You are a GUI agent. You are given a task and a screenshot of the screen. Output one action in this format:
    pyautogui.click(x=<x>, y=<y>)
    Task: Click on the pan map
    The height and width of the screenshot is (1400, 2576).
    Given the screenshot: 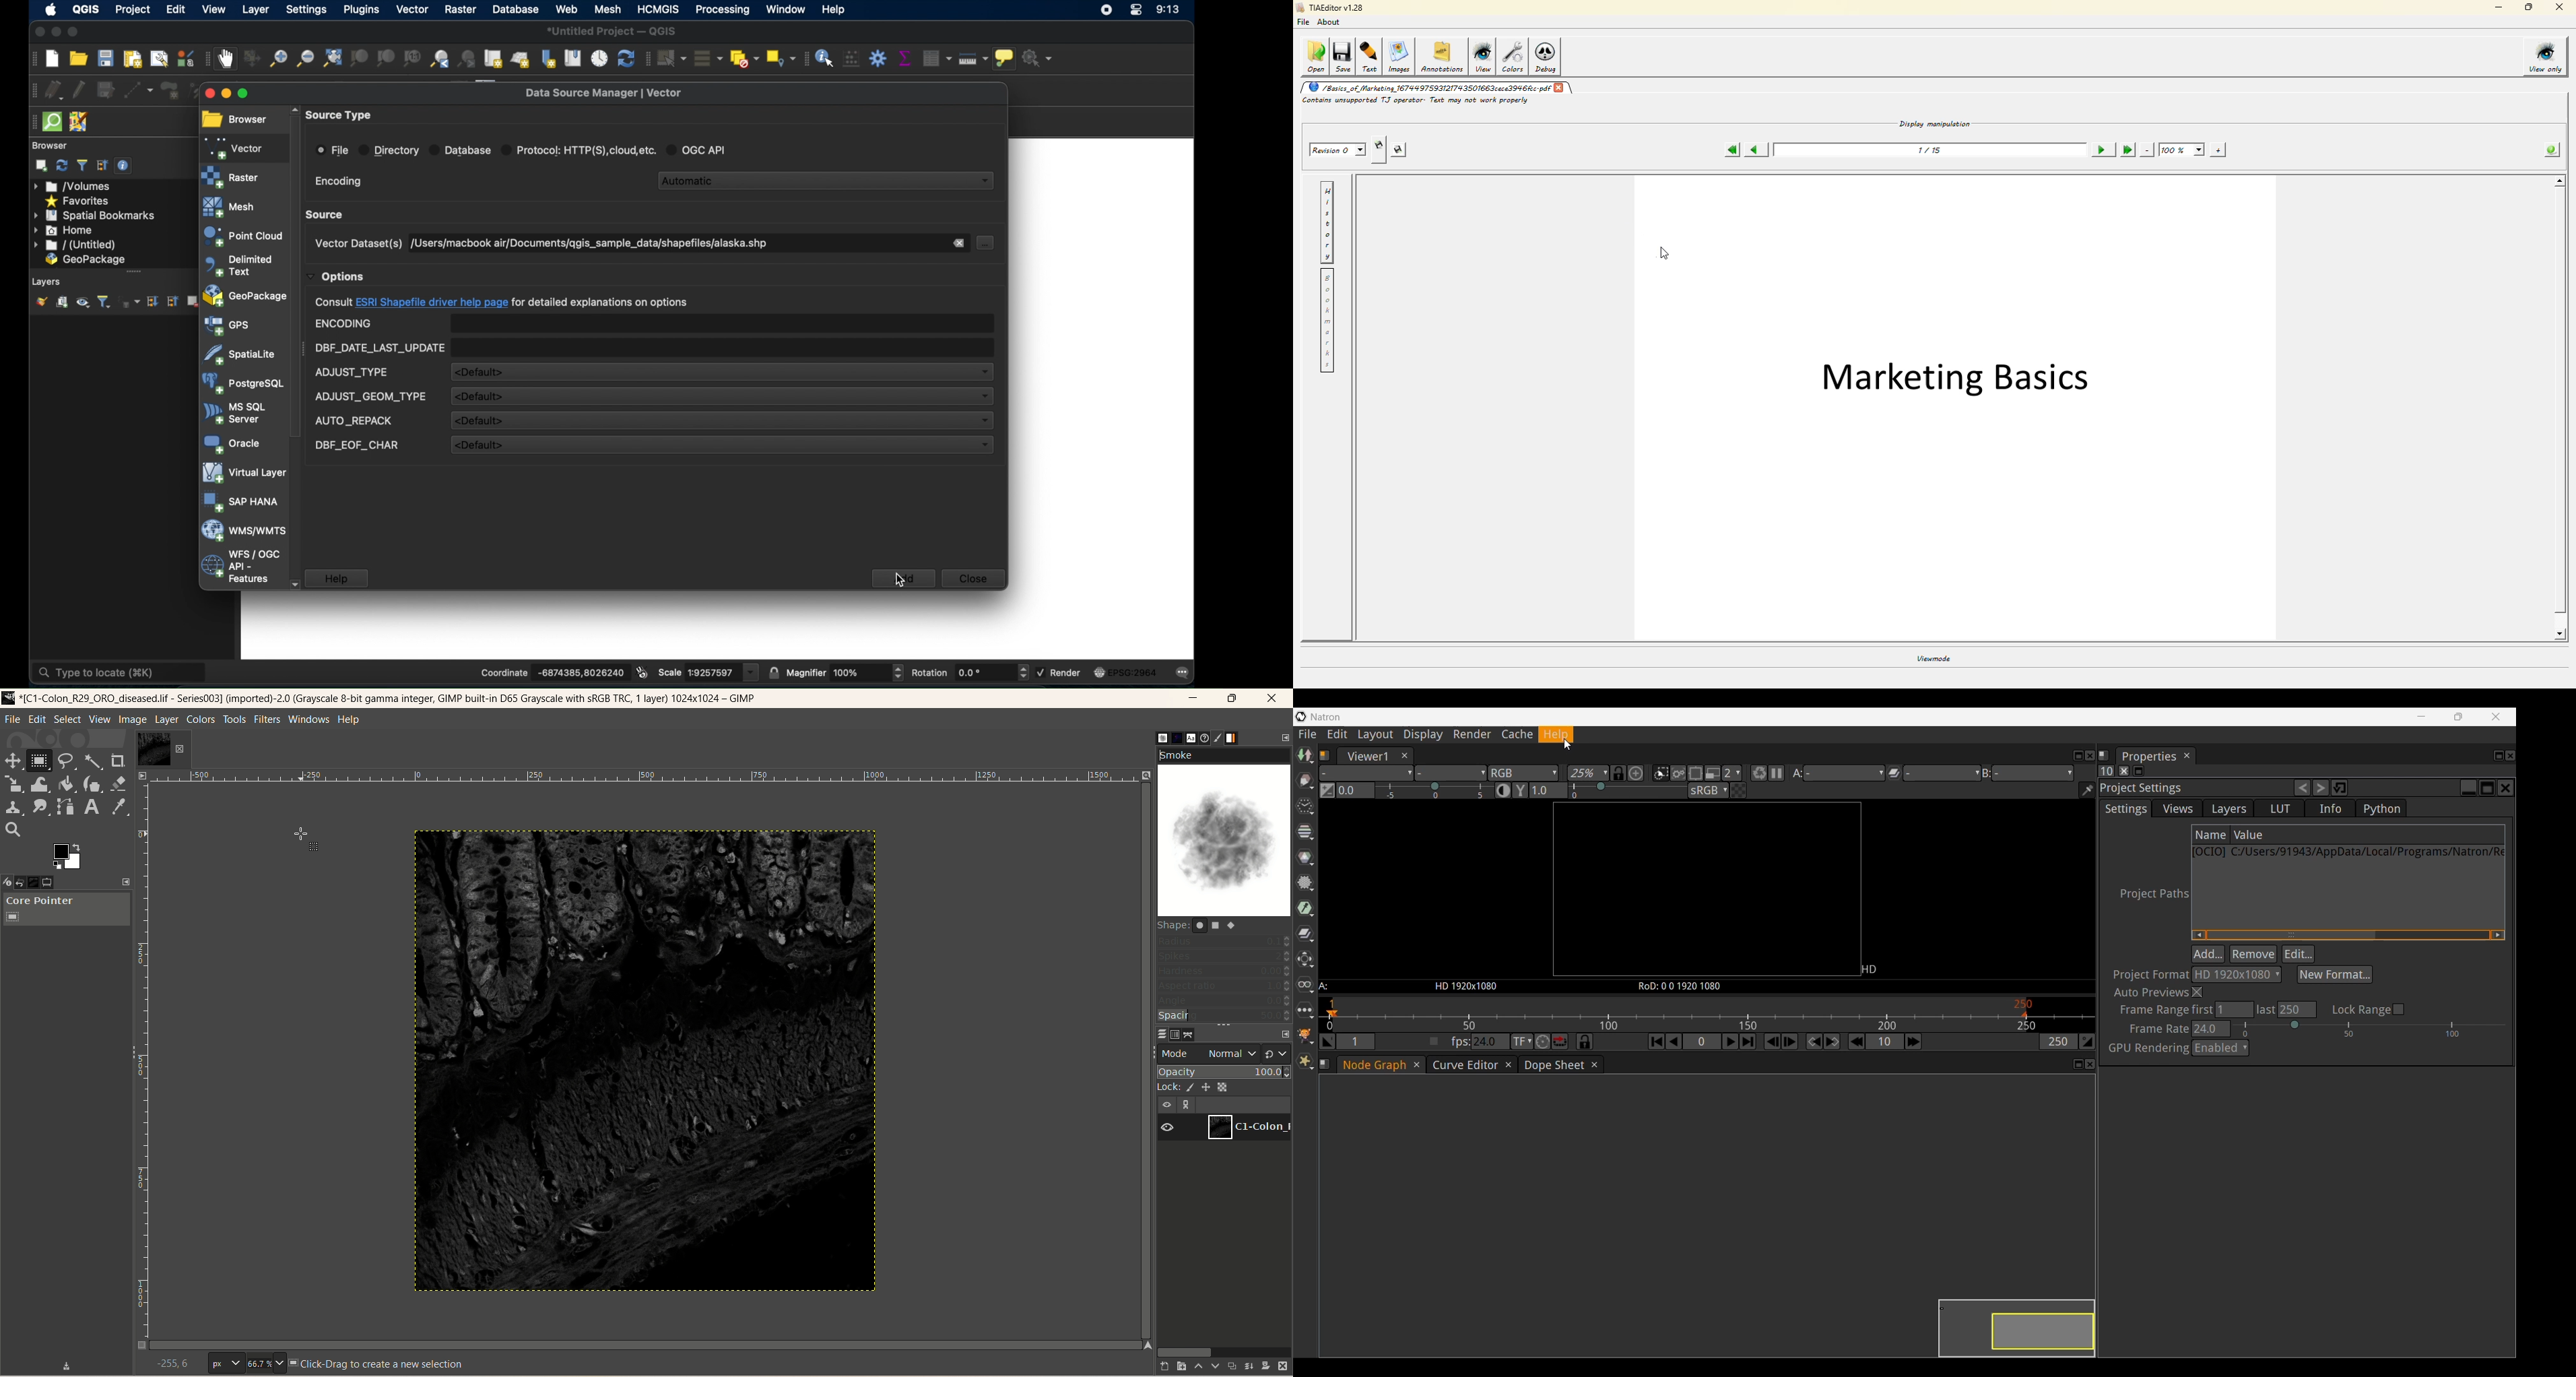 What is the action you would take?
    pyautogui.click(x=227, y=60)
    